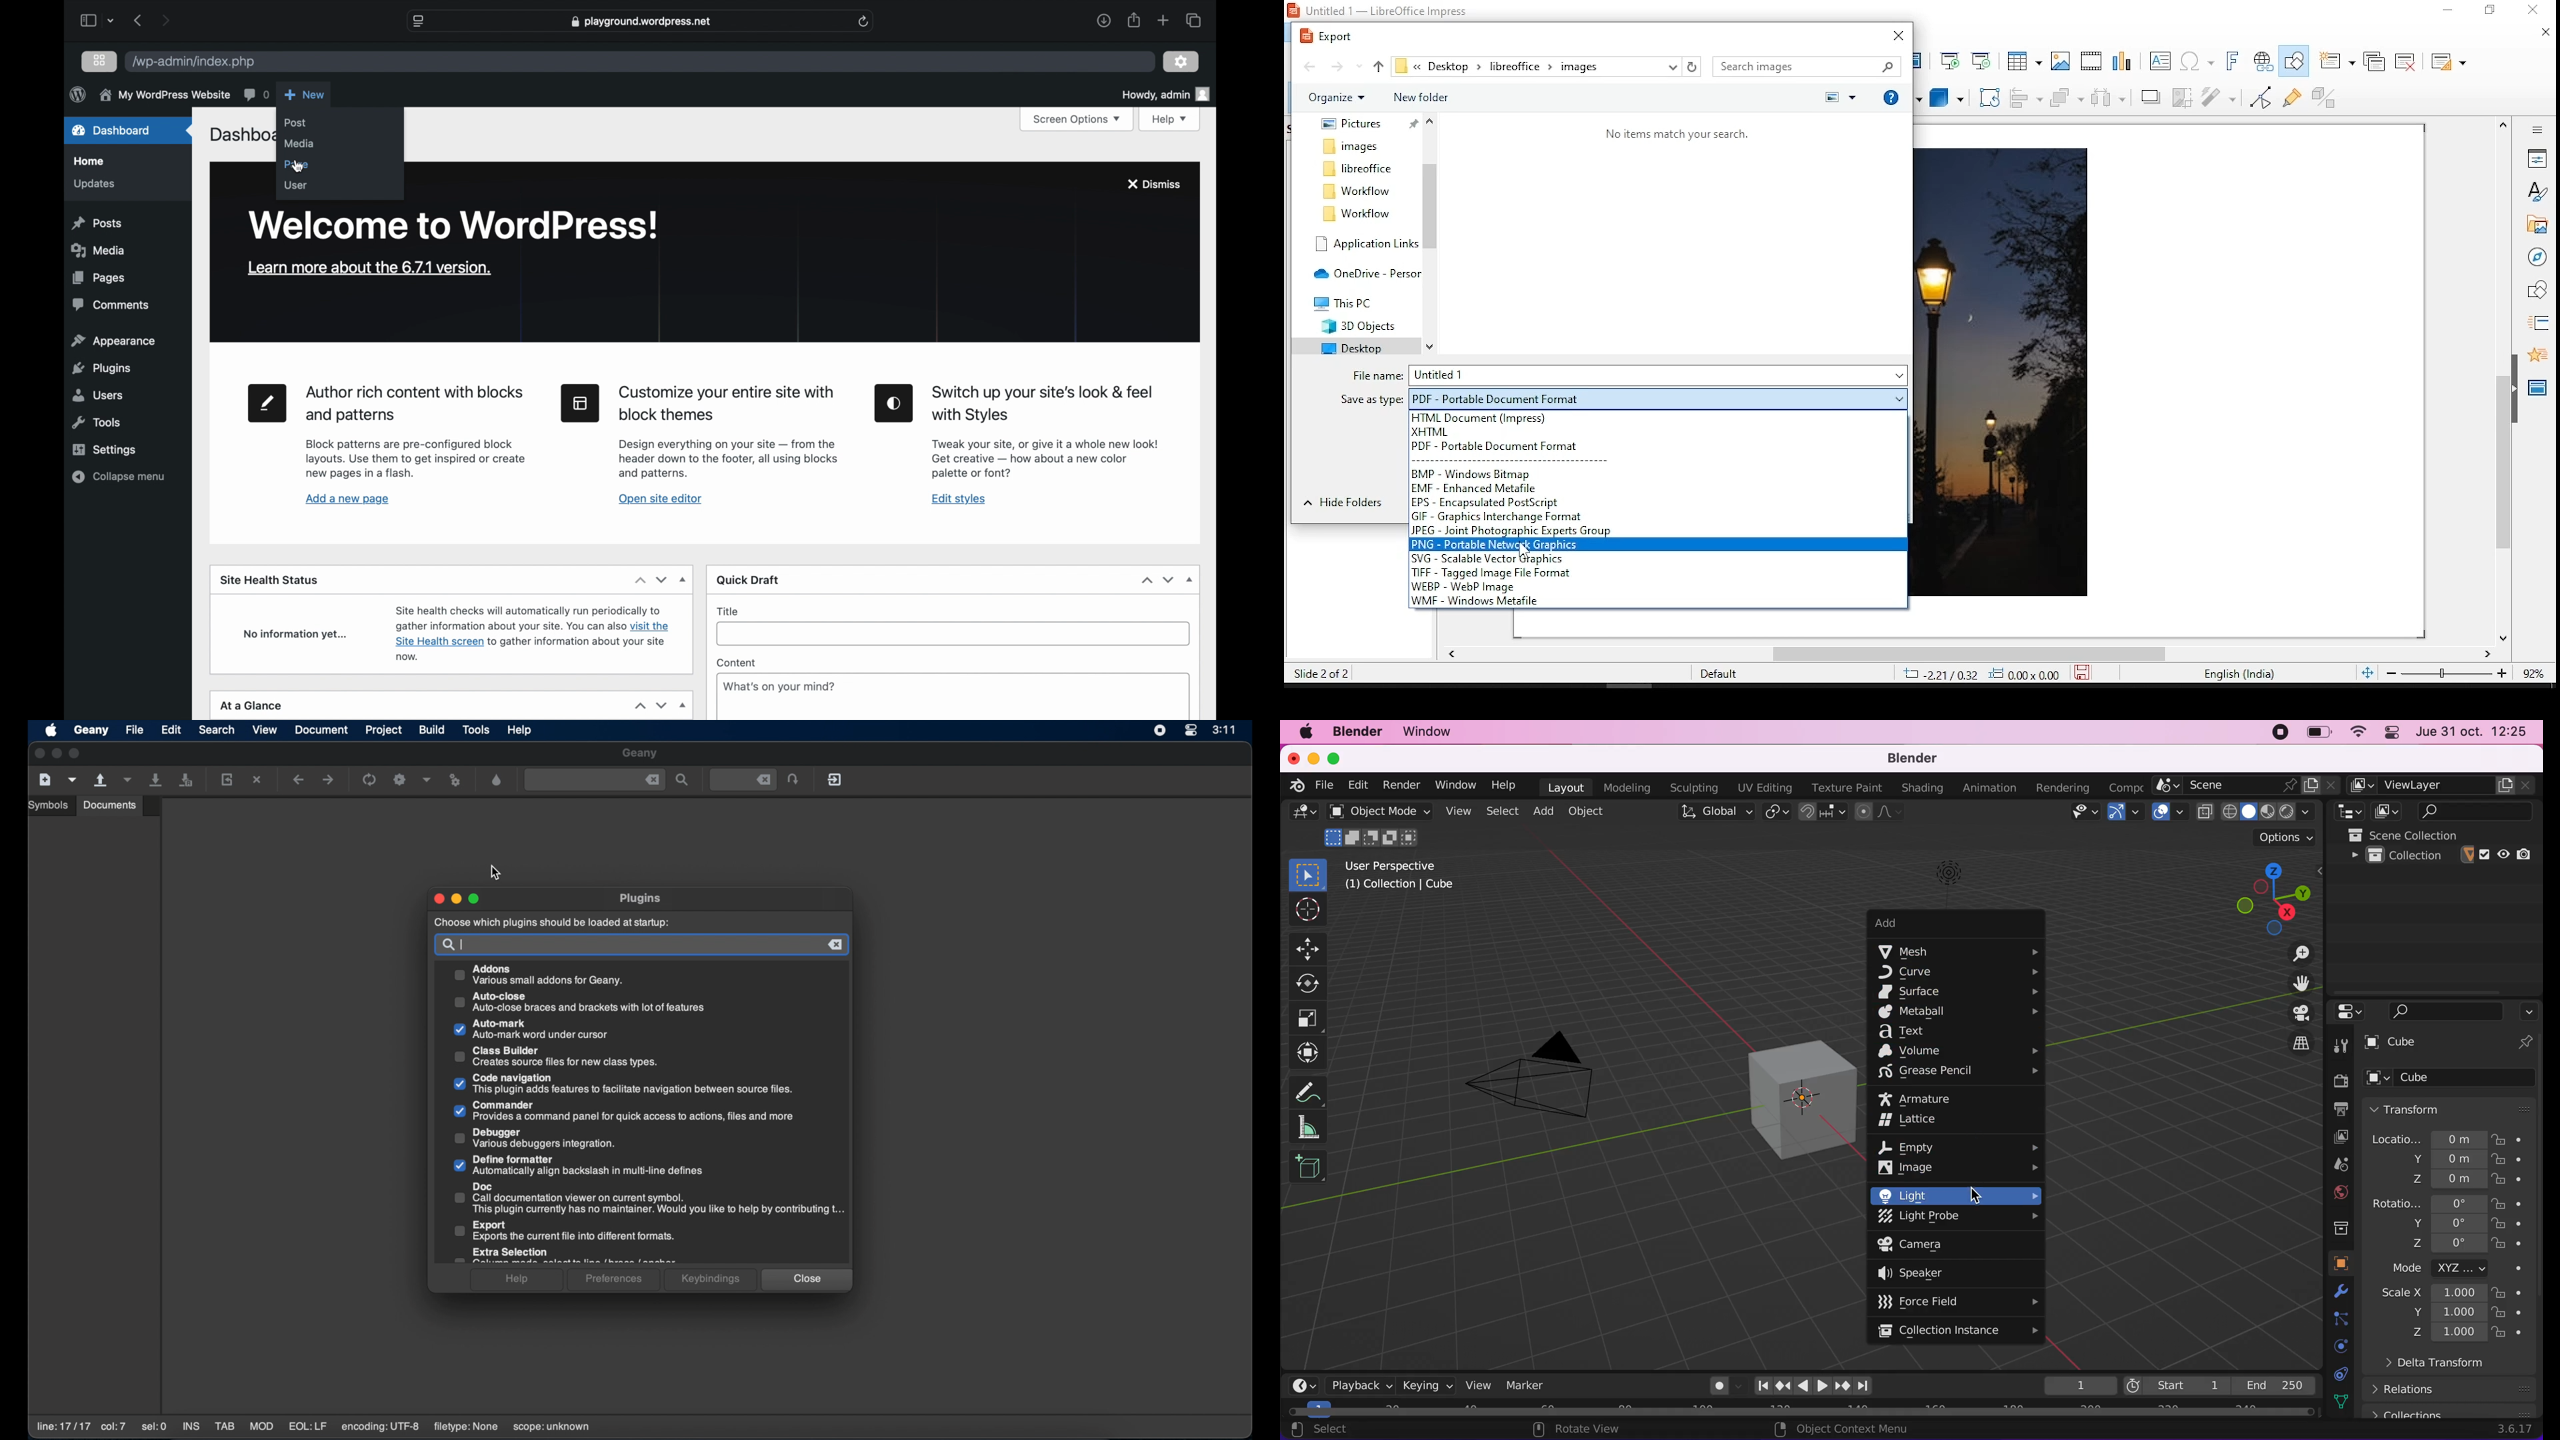  Describe the element at coordinates (1190, 579) in the screenshot. I see `dropdown` at that location.